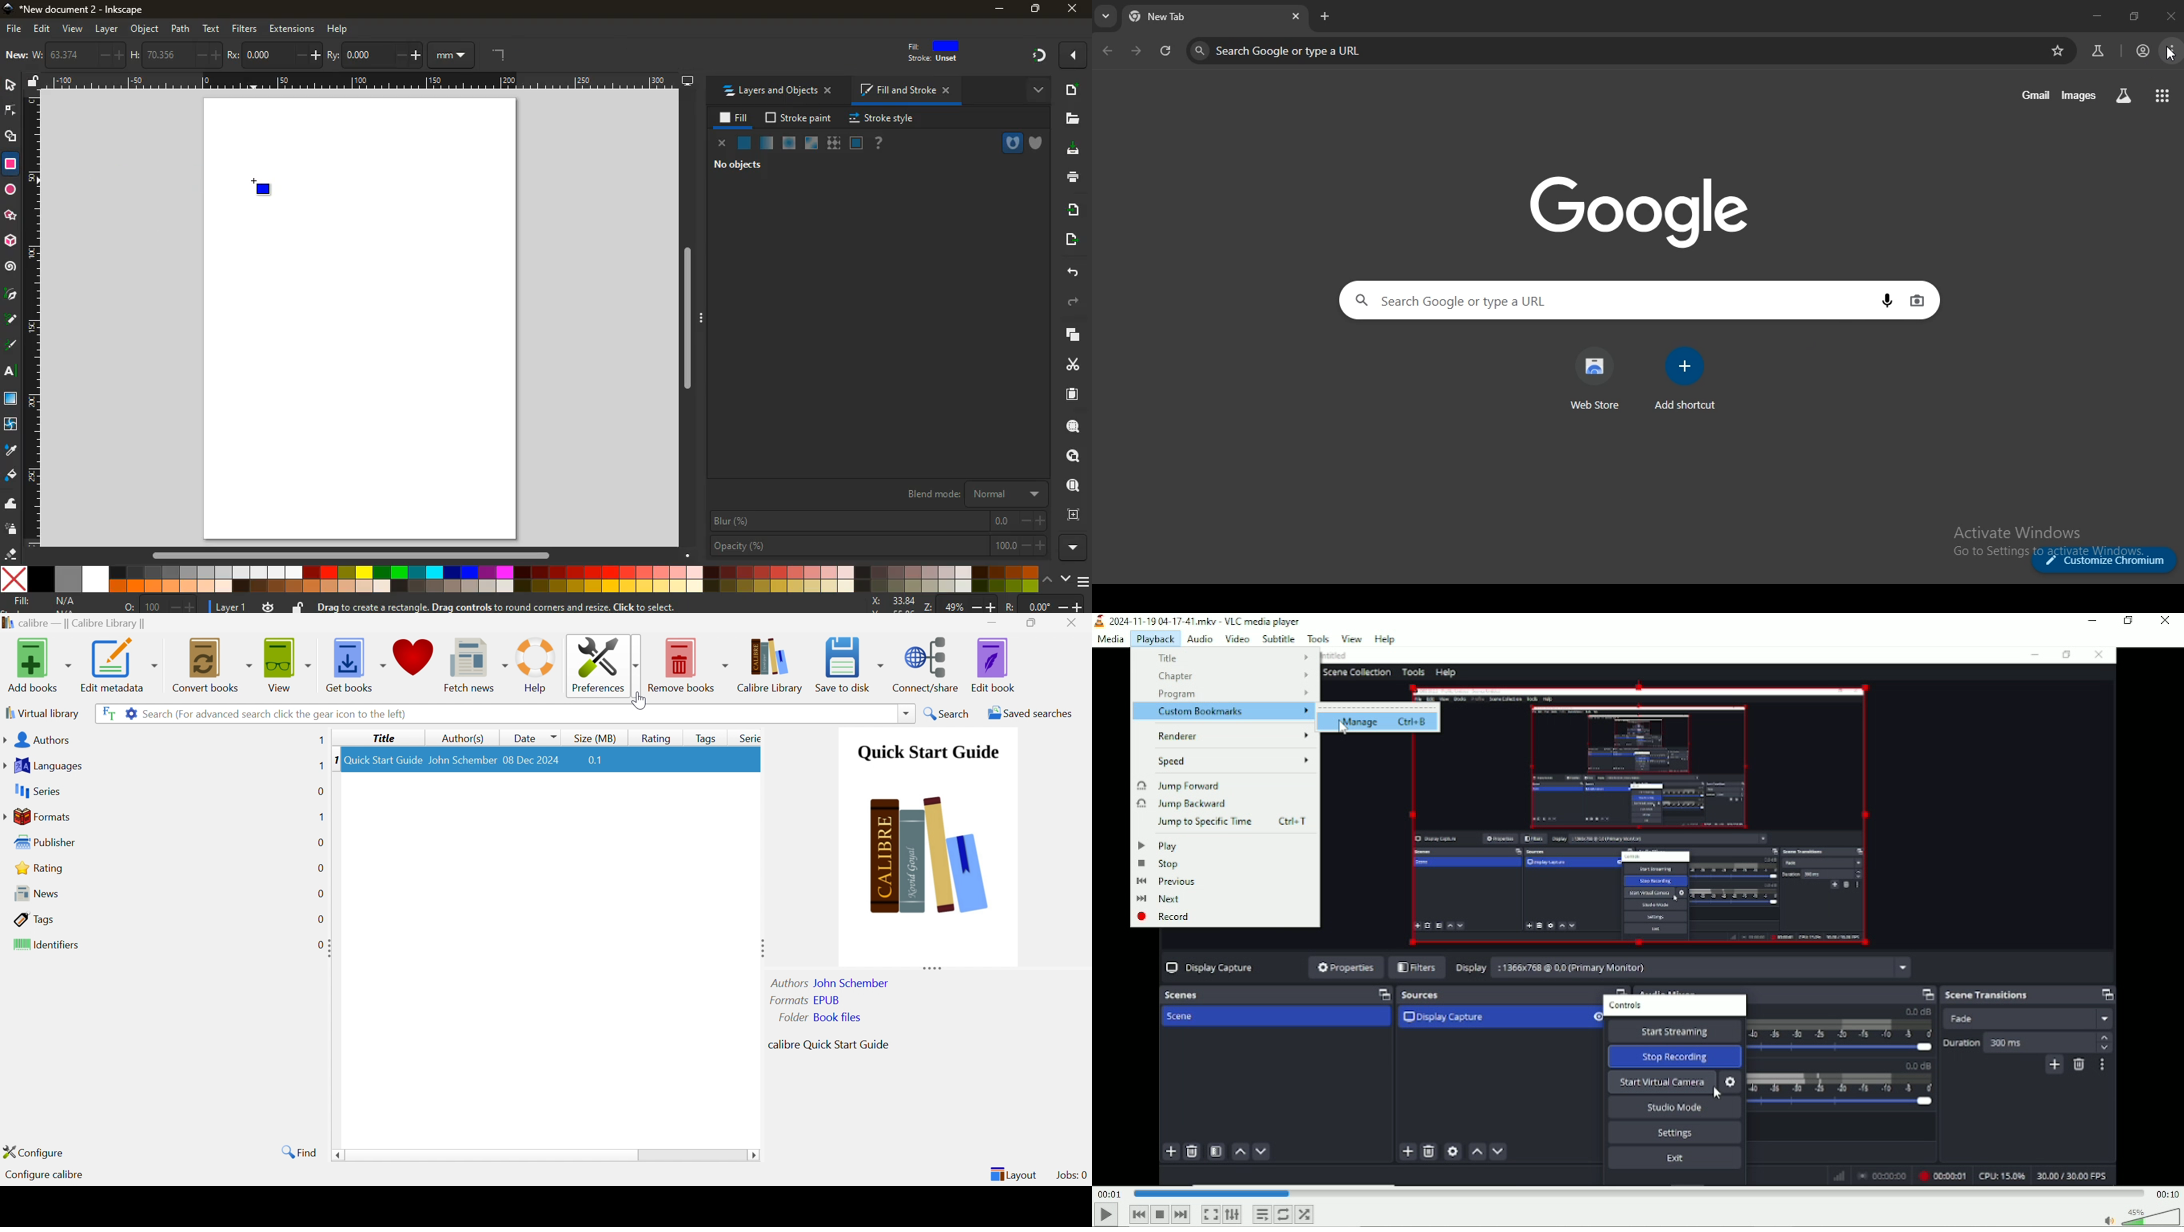 This screenshot has width=2184, height=1232. Describe the element at coordinates (1071, 302) in the screenshot. I see `forward` at that location.